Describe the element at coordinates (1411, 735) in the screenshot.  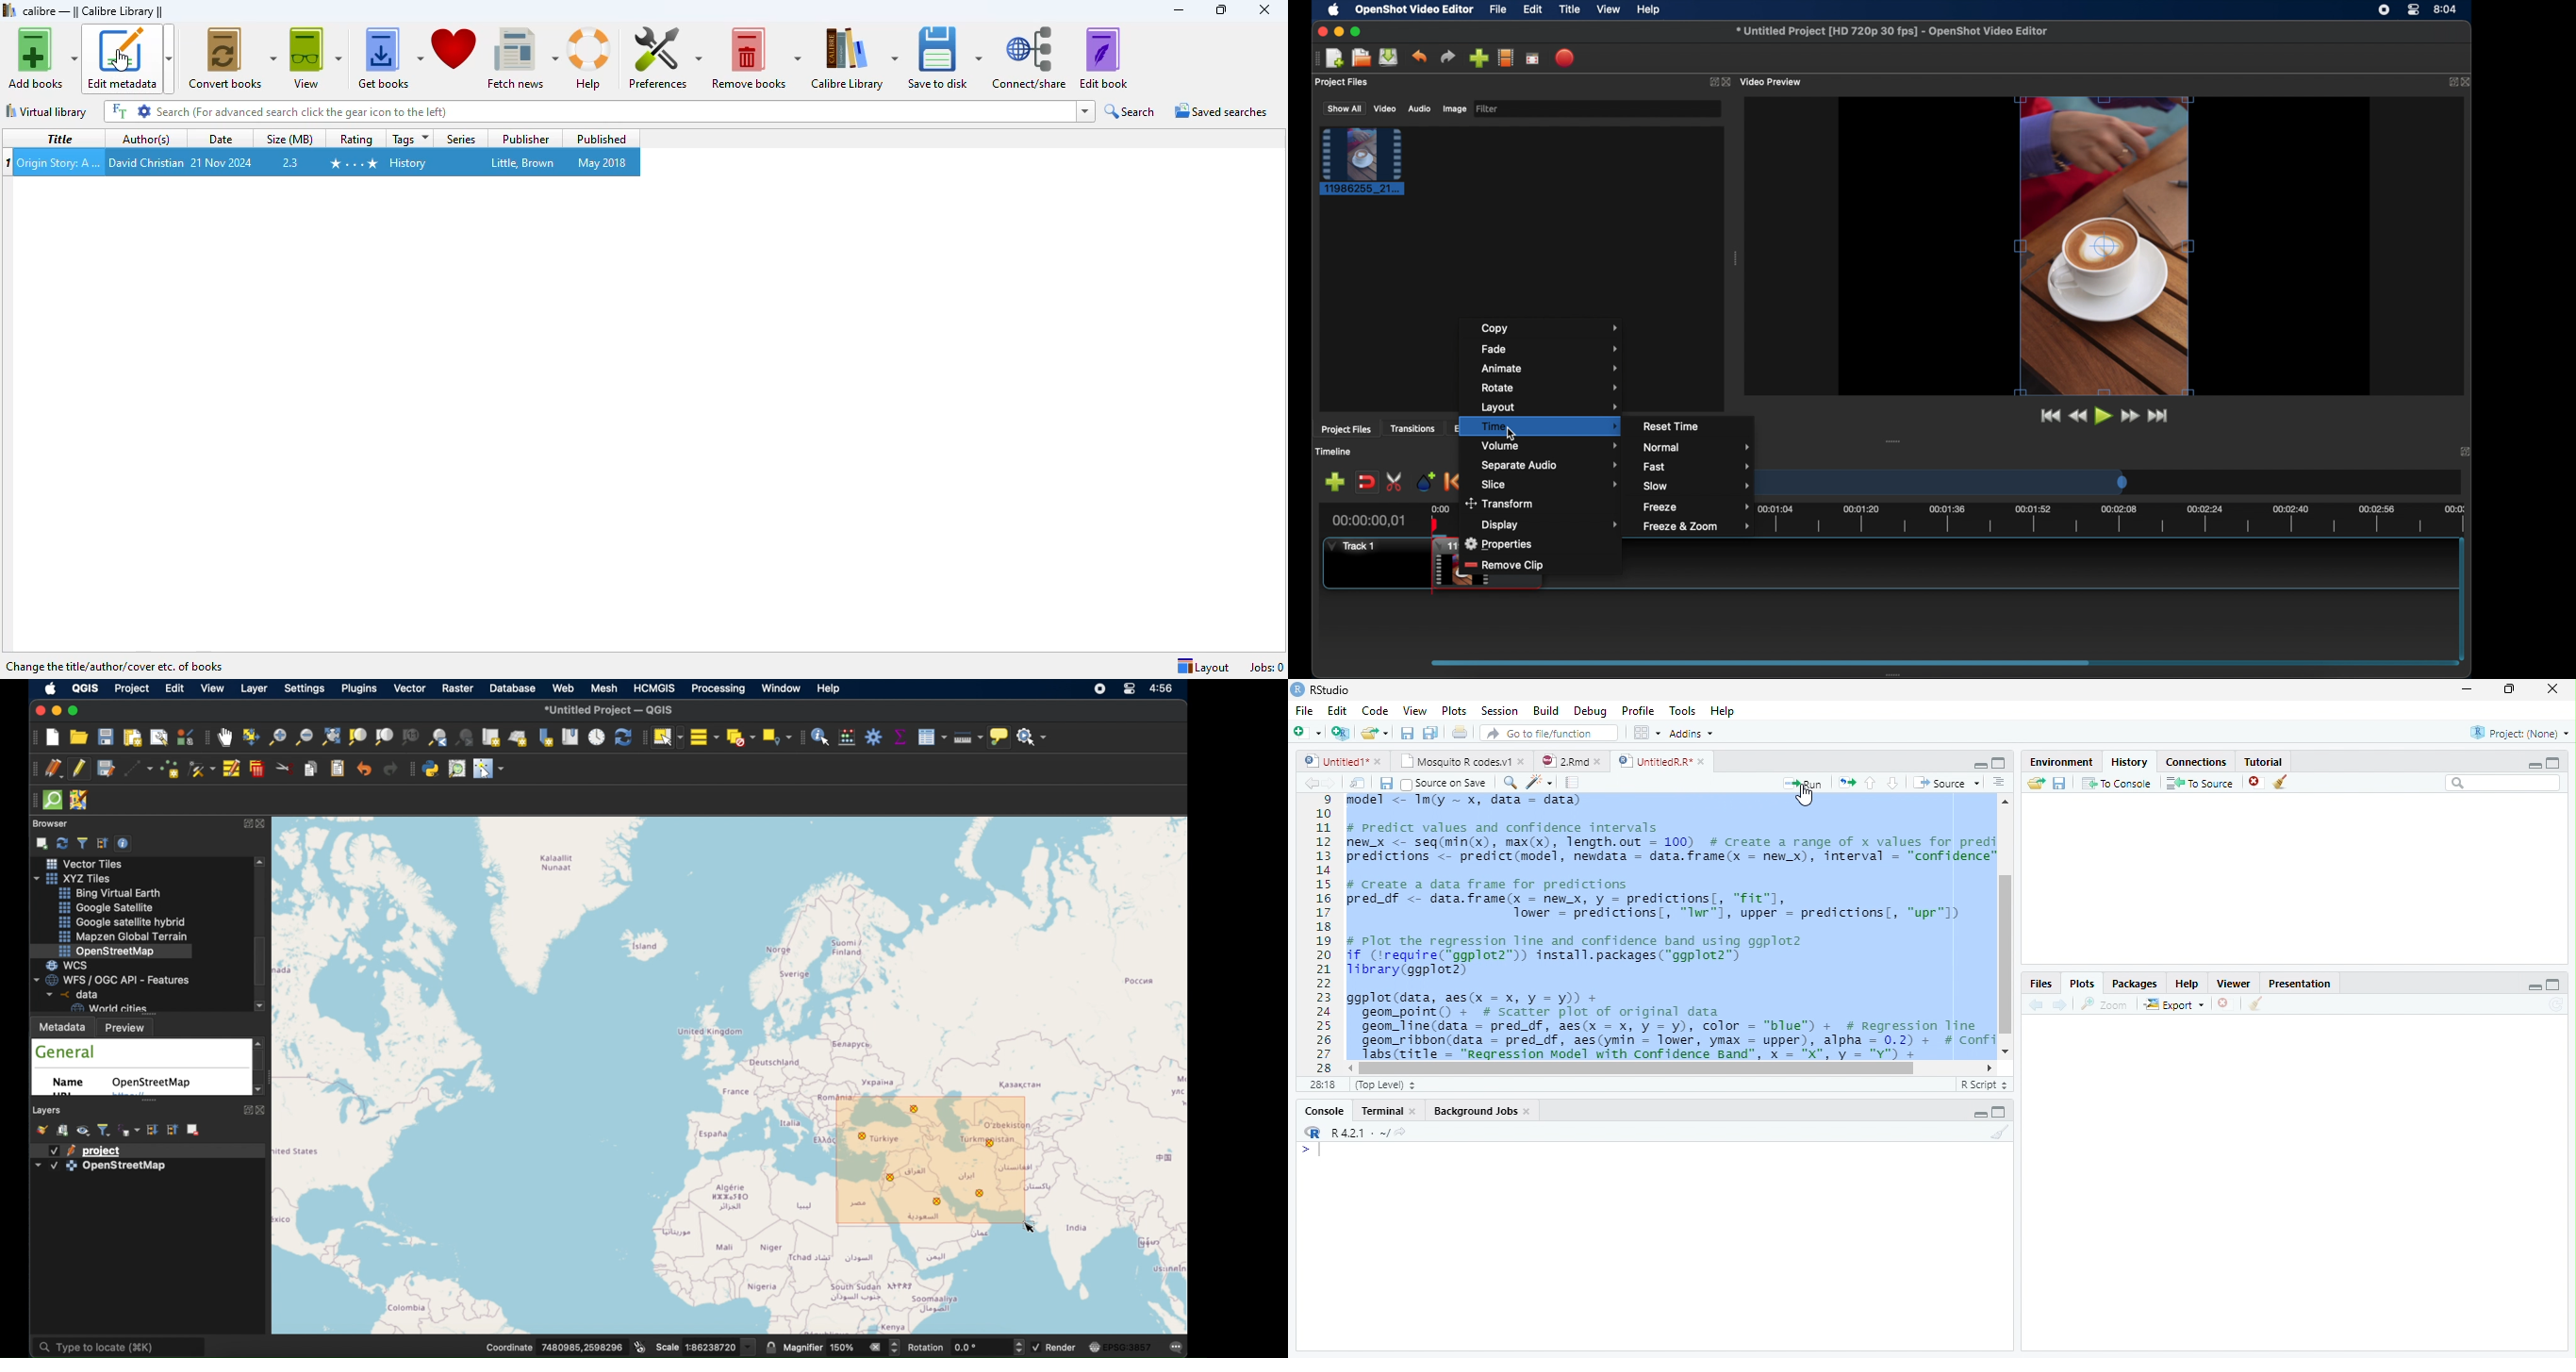
I see `Save ` at that location.